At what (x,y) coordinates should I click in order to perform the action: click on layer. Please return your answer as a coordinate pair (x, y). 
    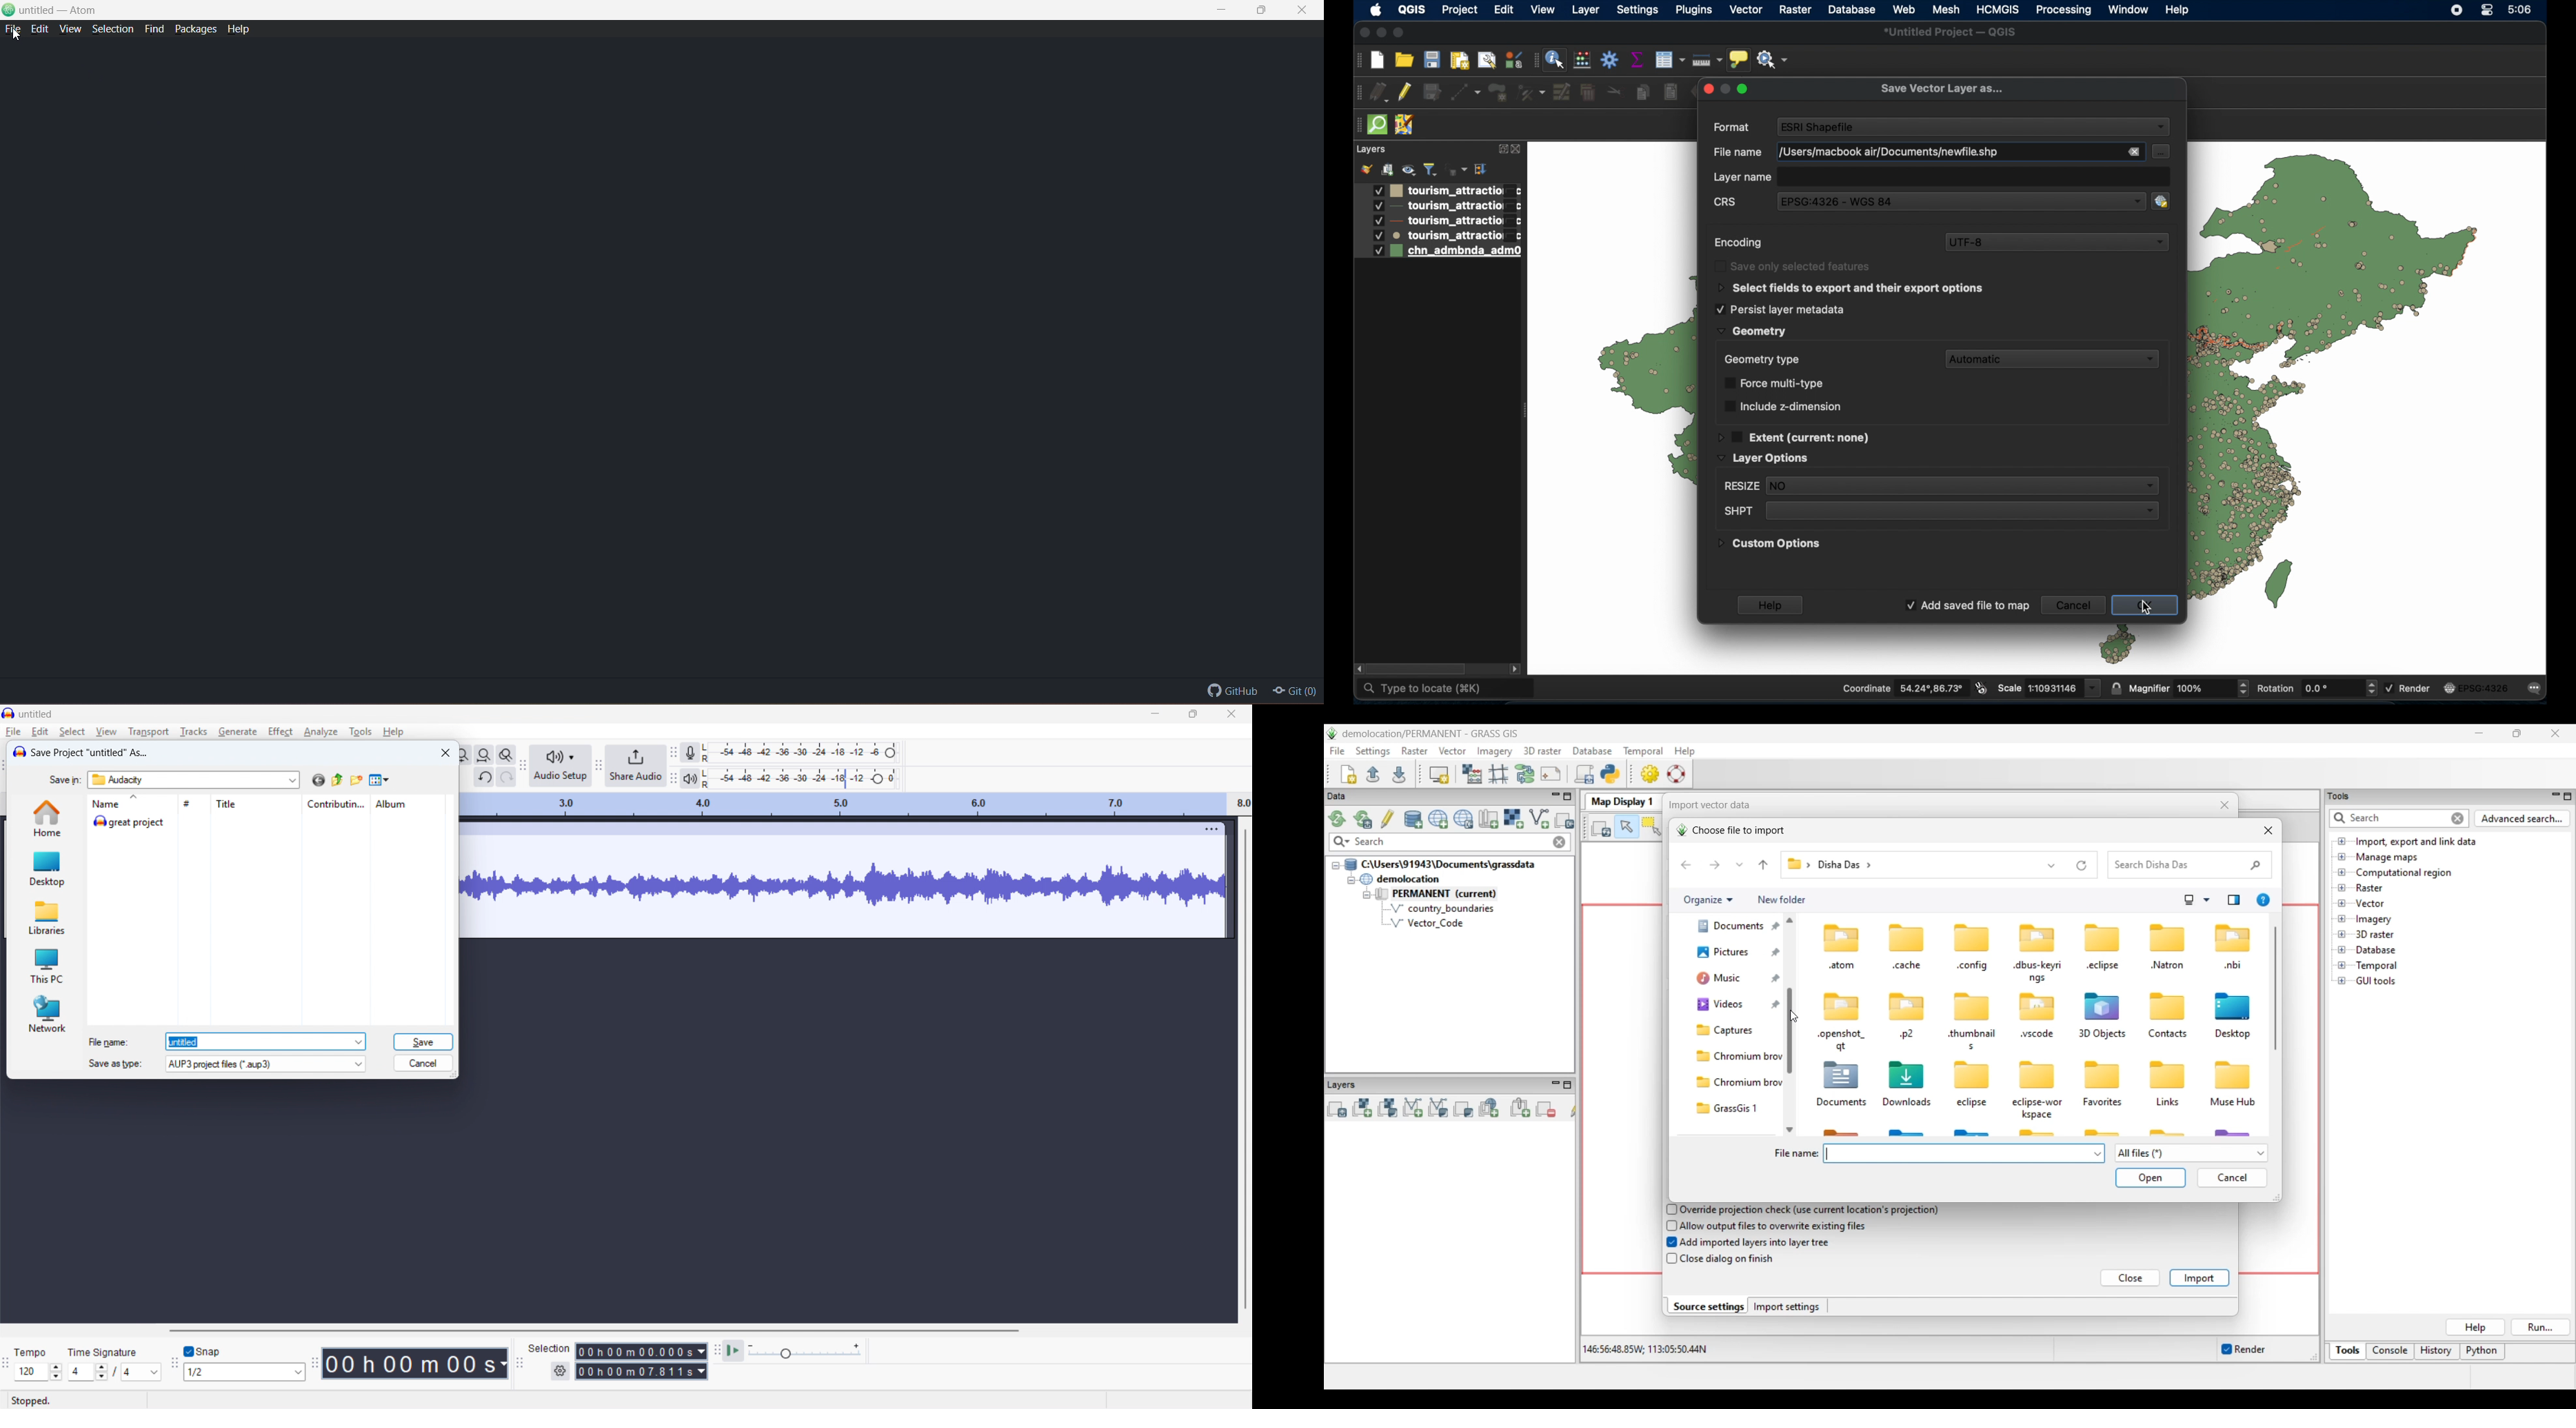
    Looking at the image, I should click on (1370, 150).